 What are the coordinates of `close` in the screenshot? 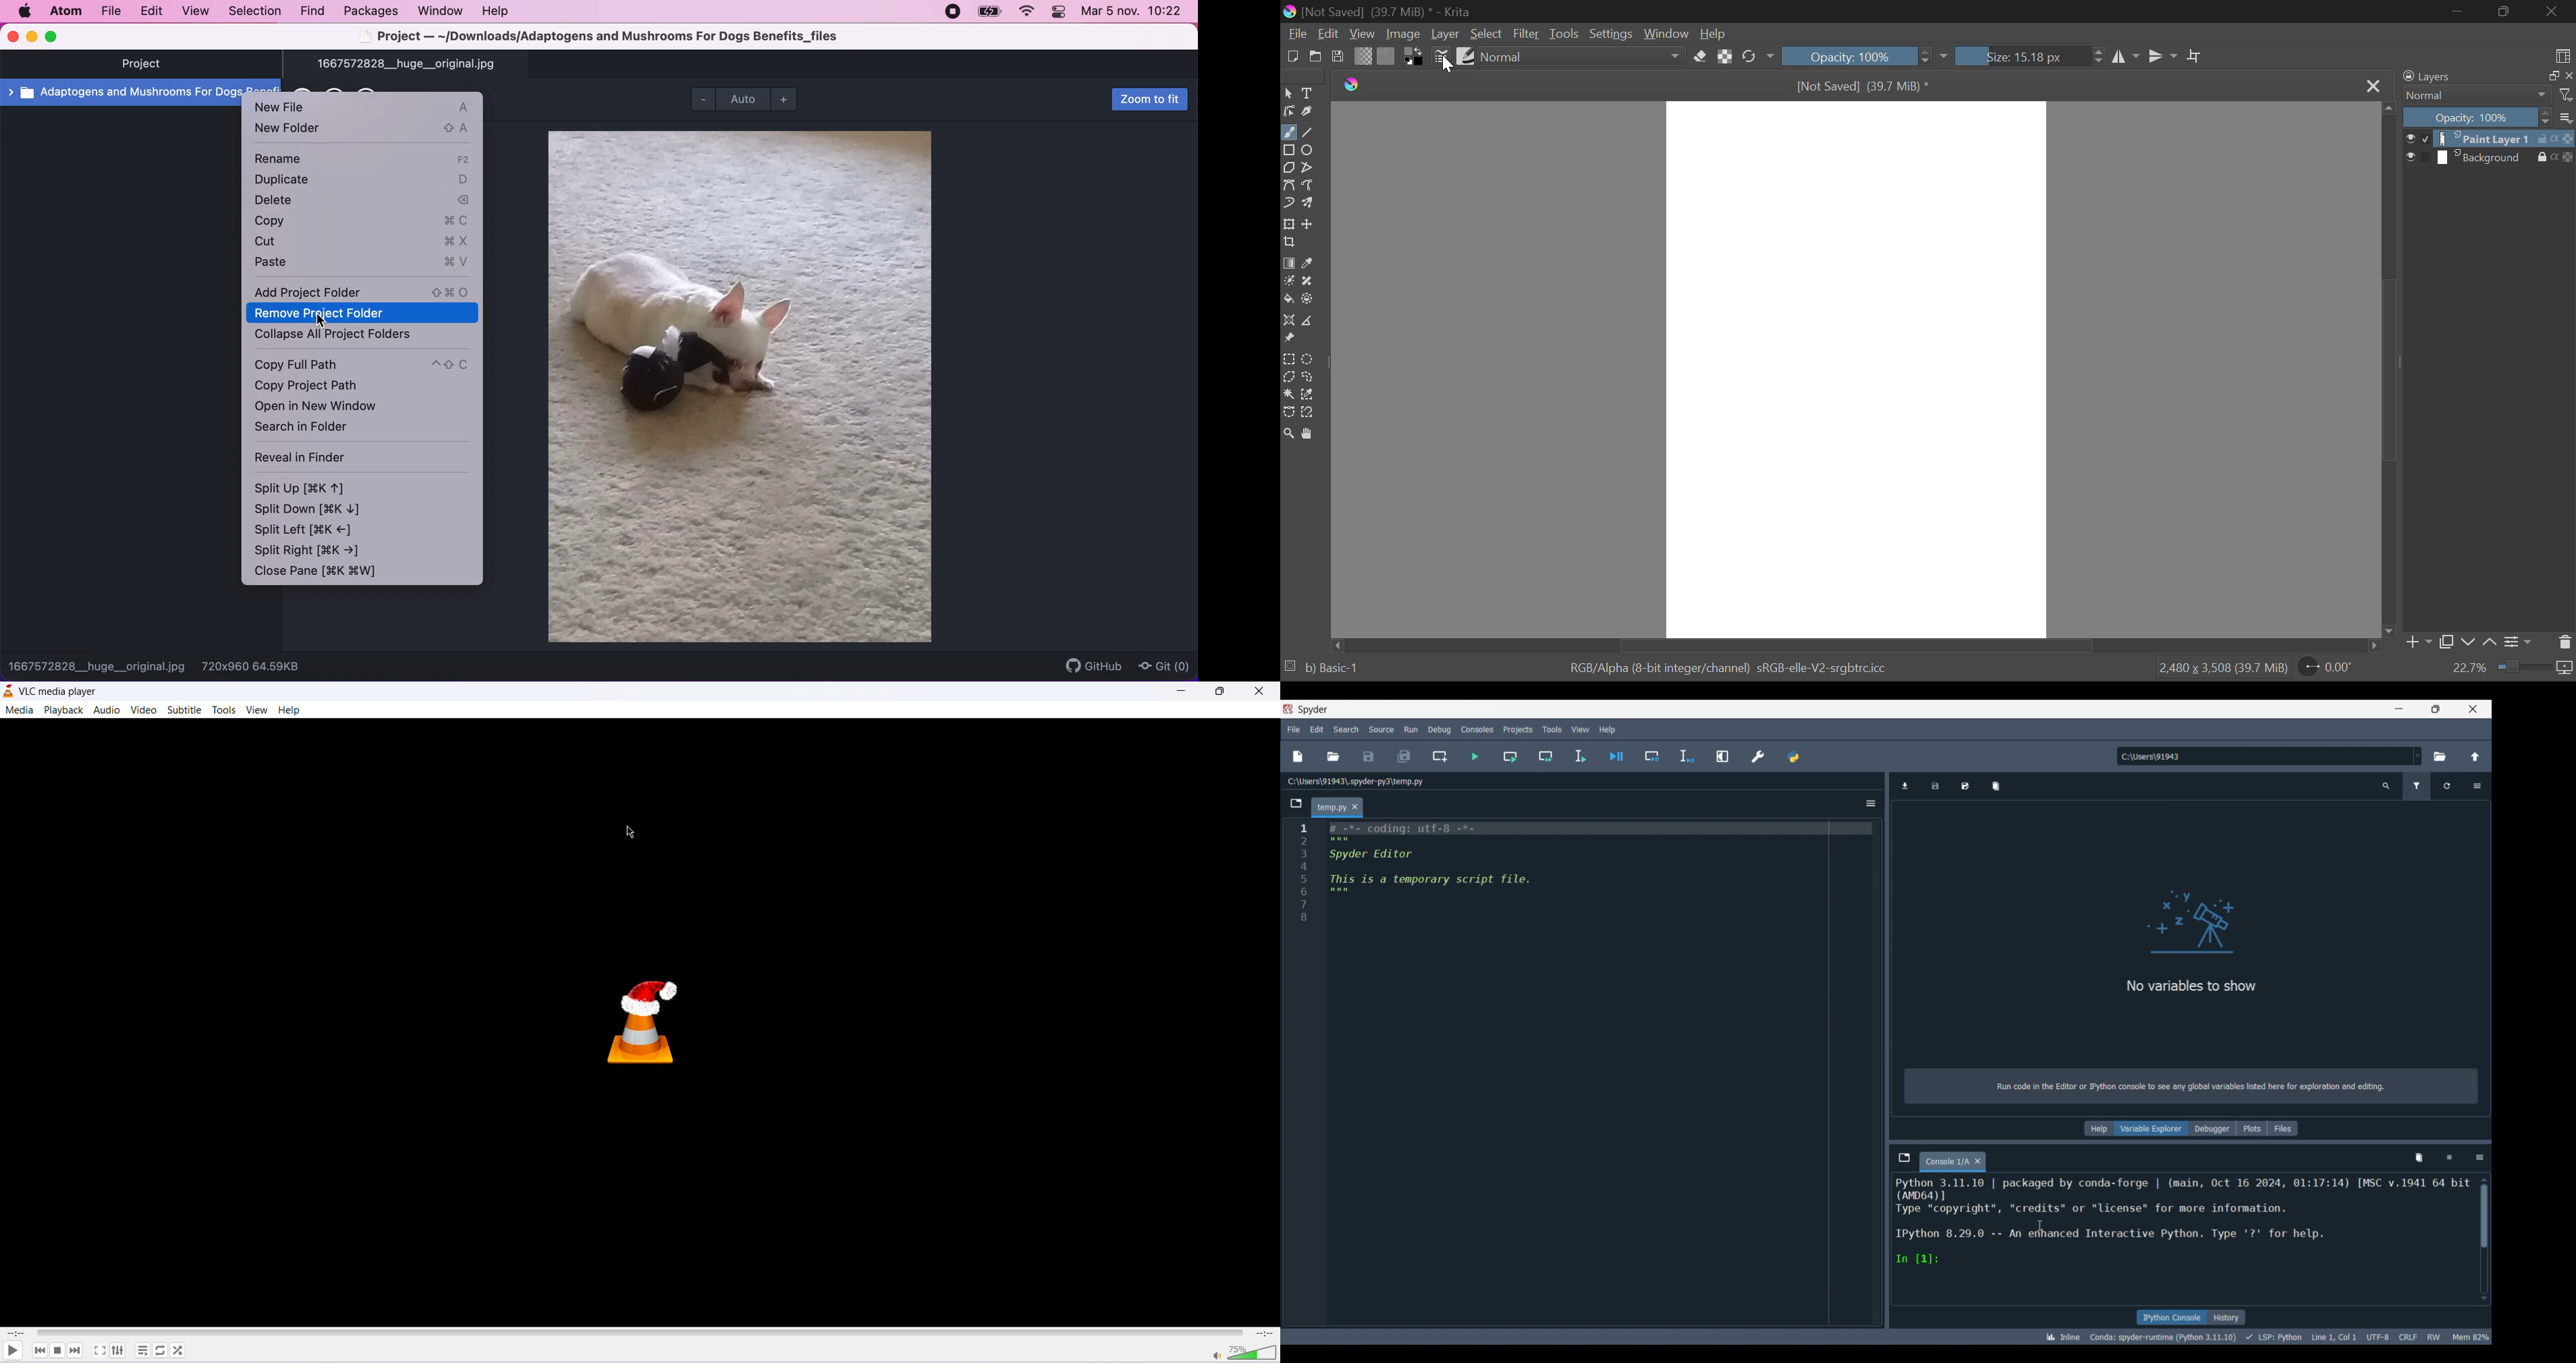 It's located at (1259, 694).